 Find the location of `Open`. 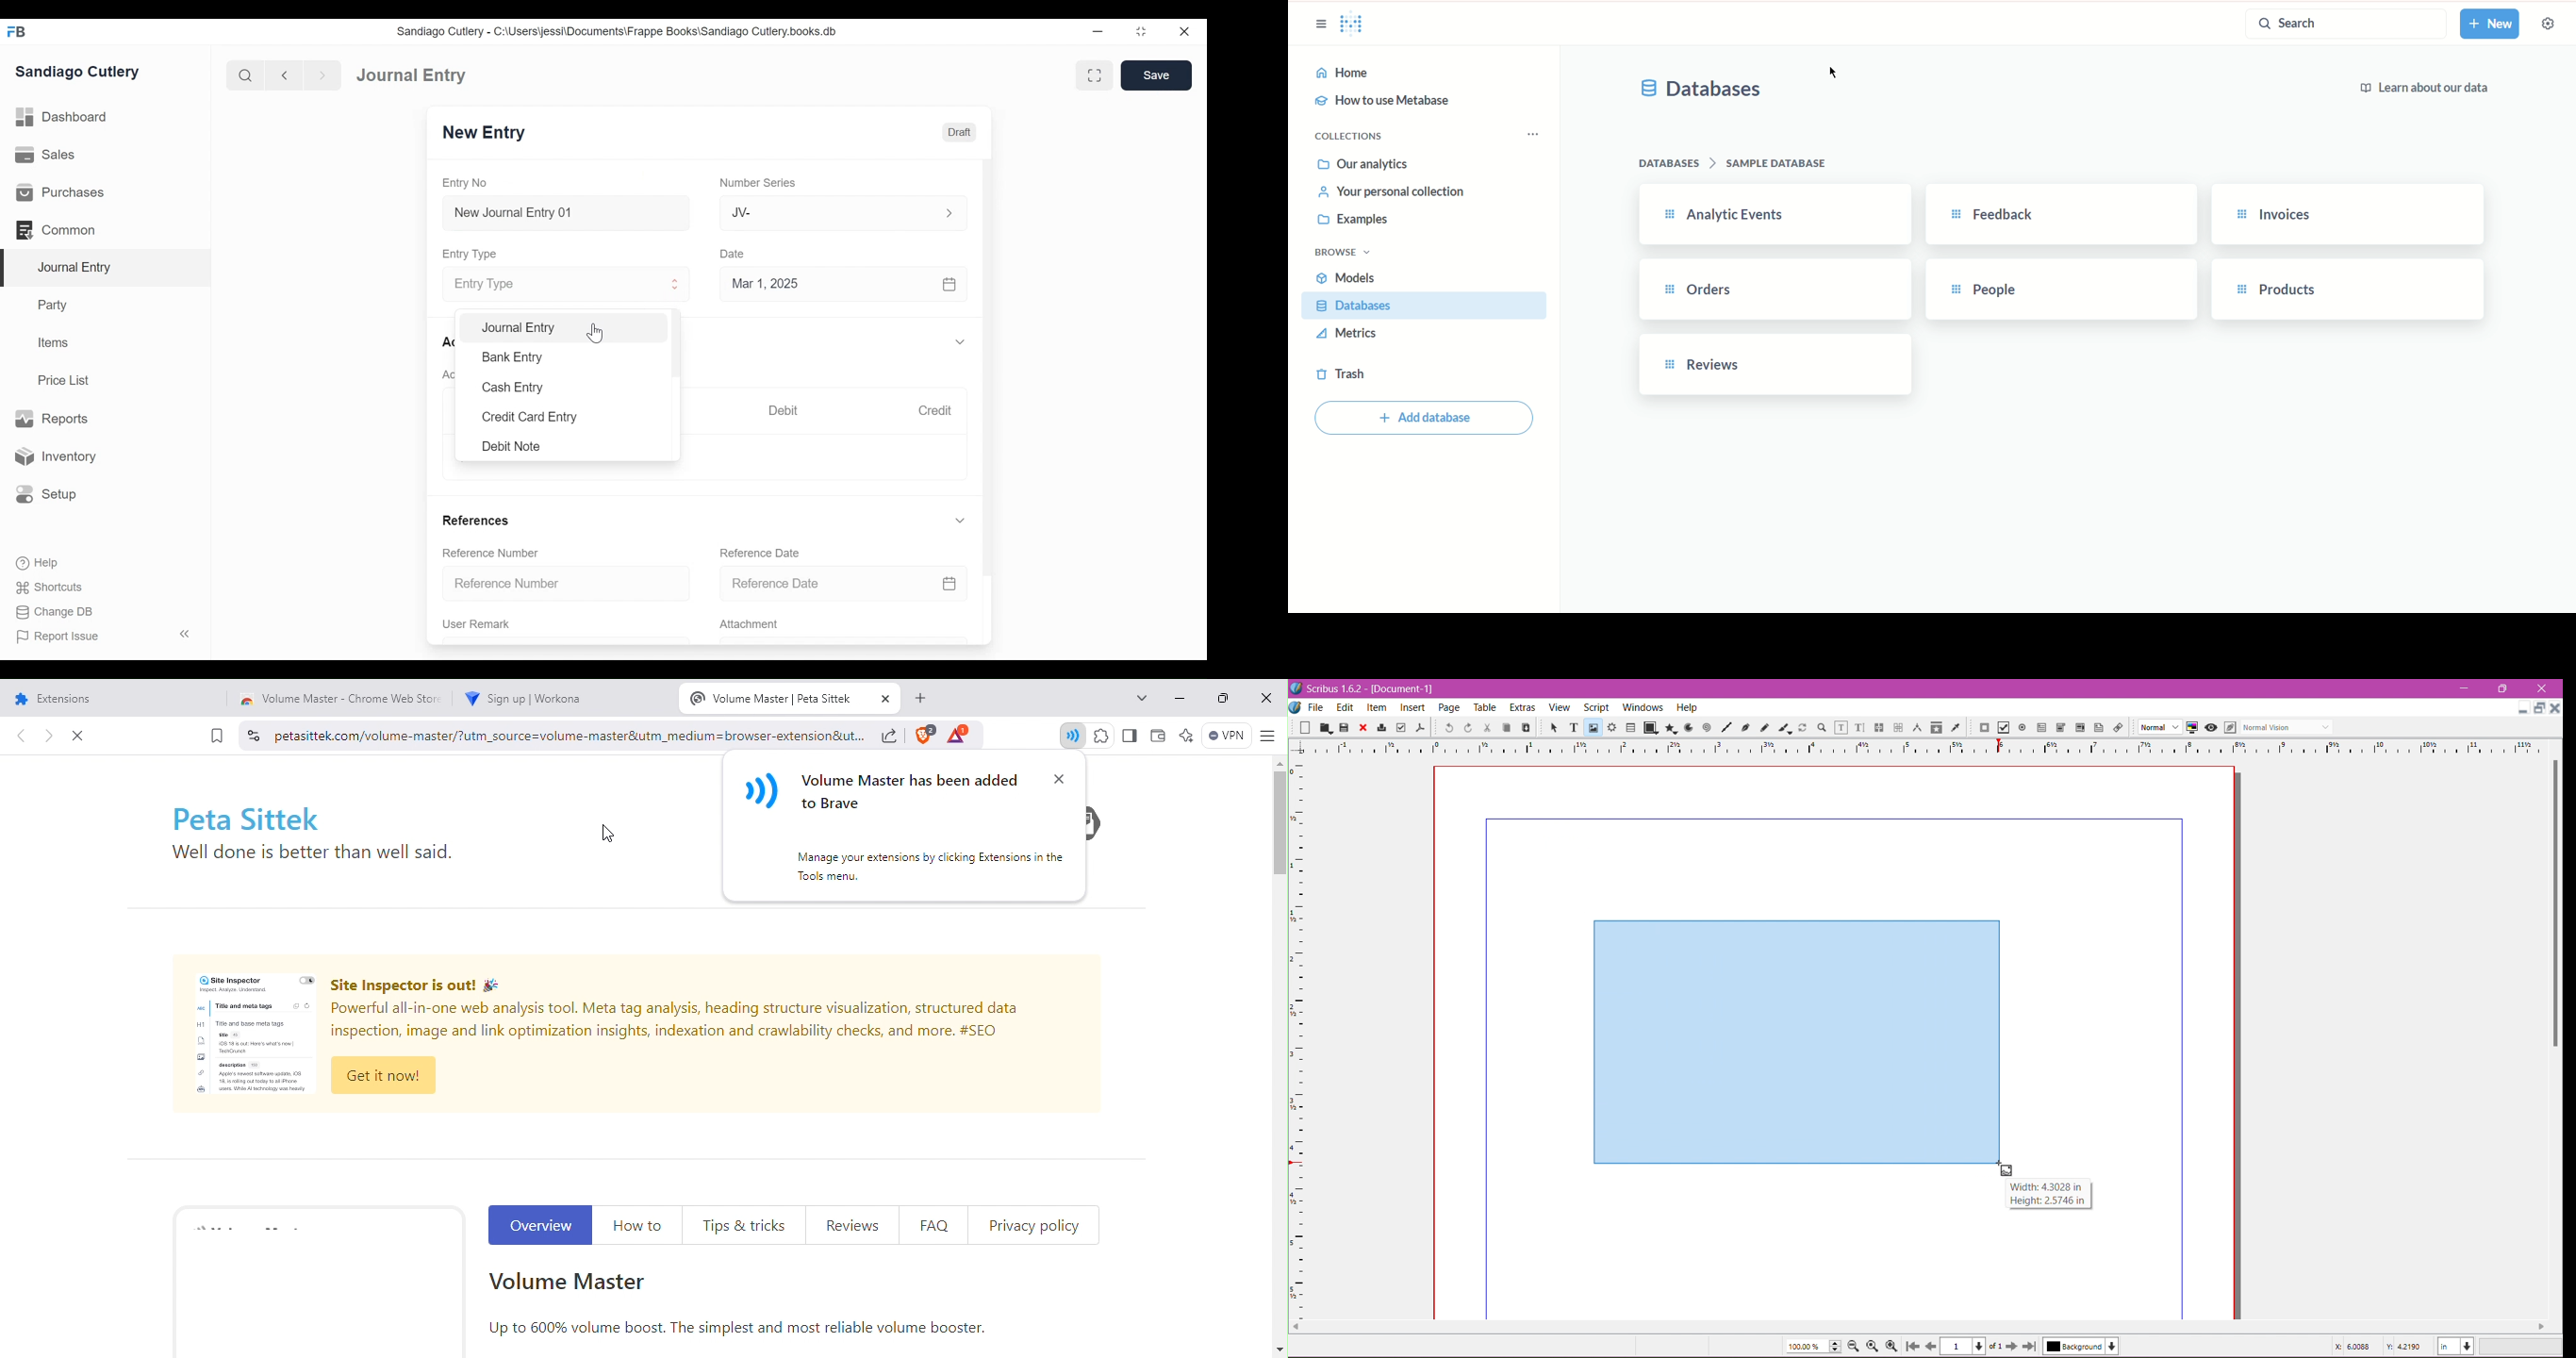

Open is located at coordinates (1326, 728).